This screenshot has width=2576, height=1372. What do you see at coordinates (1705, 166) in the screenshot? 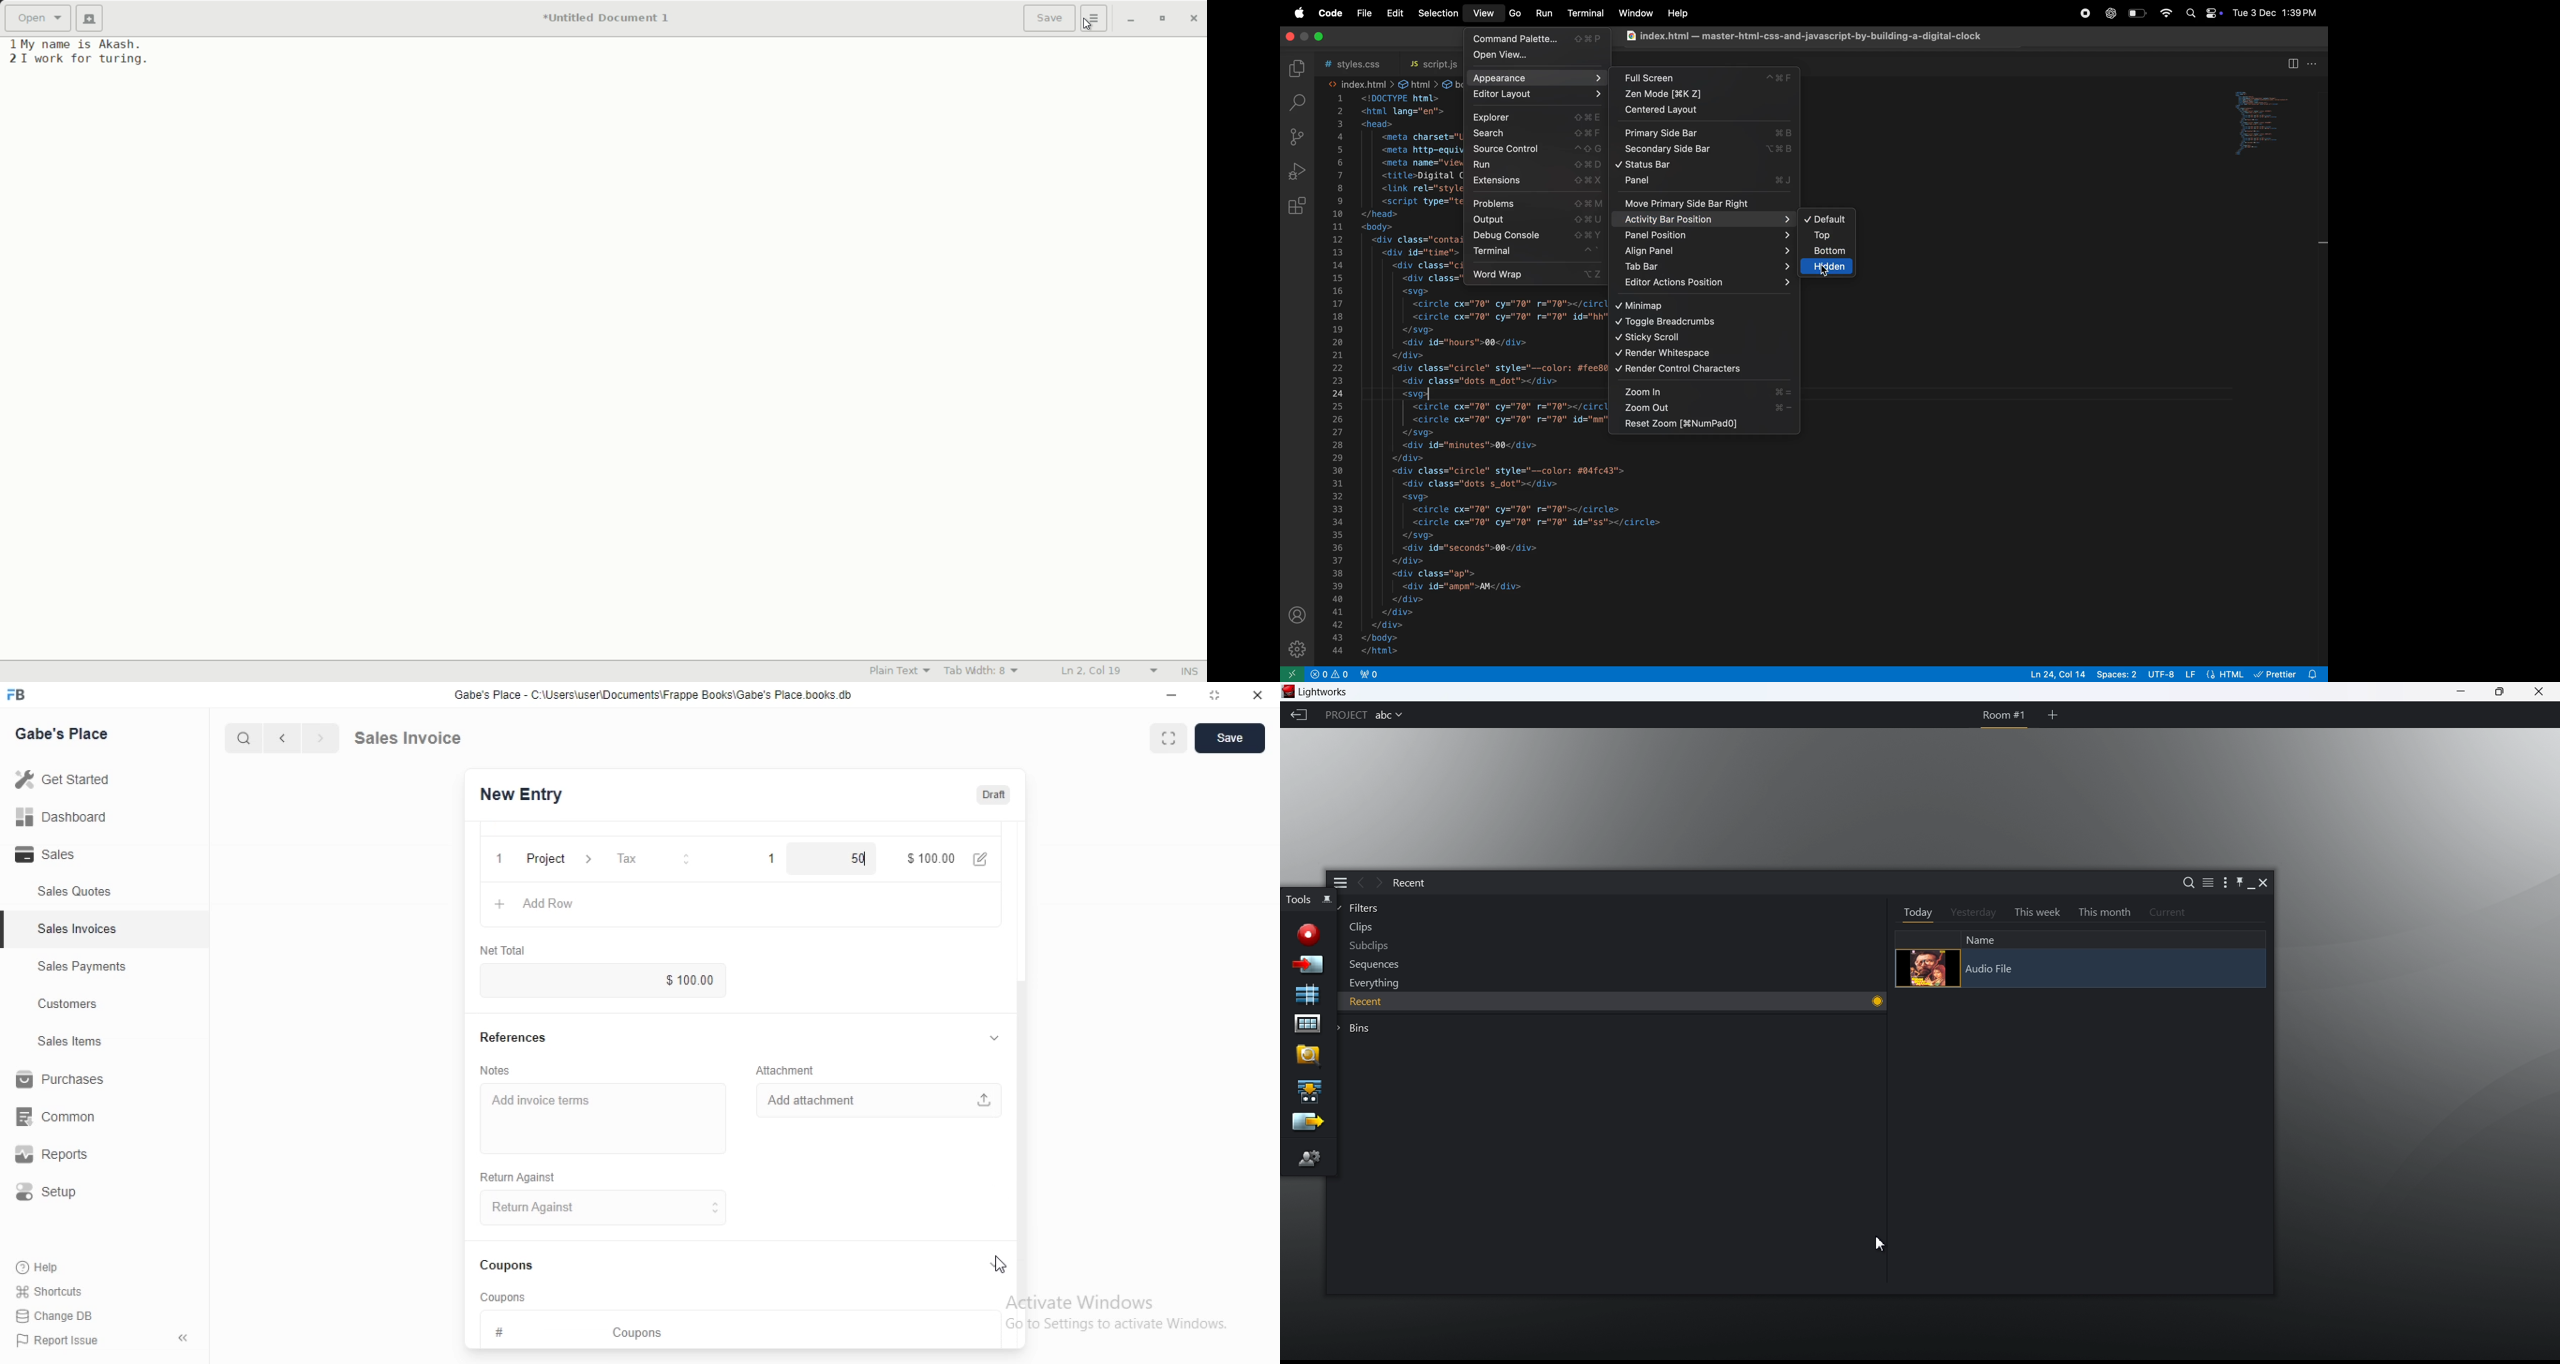
I see `status bar` at bounding box center [1705, 166].